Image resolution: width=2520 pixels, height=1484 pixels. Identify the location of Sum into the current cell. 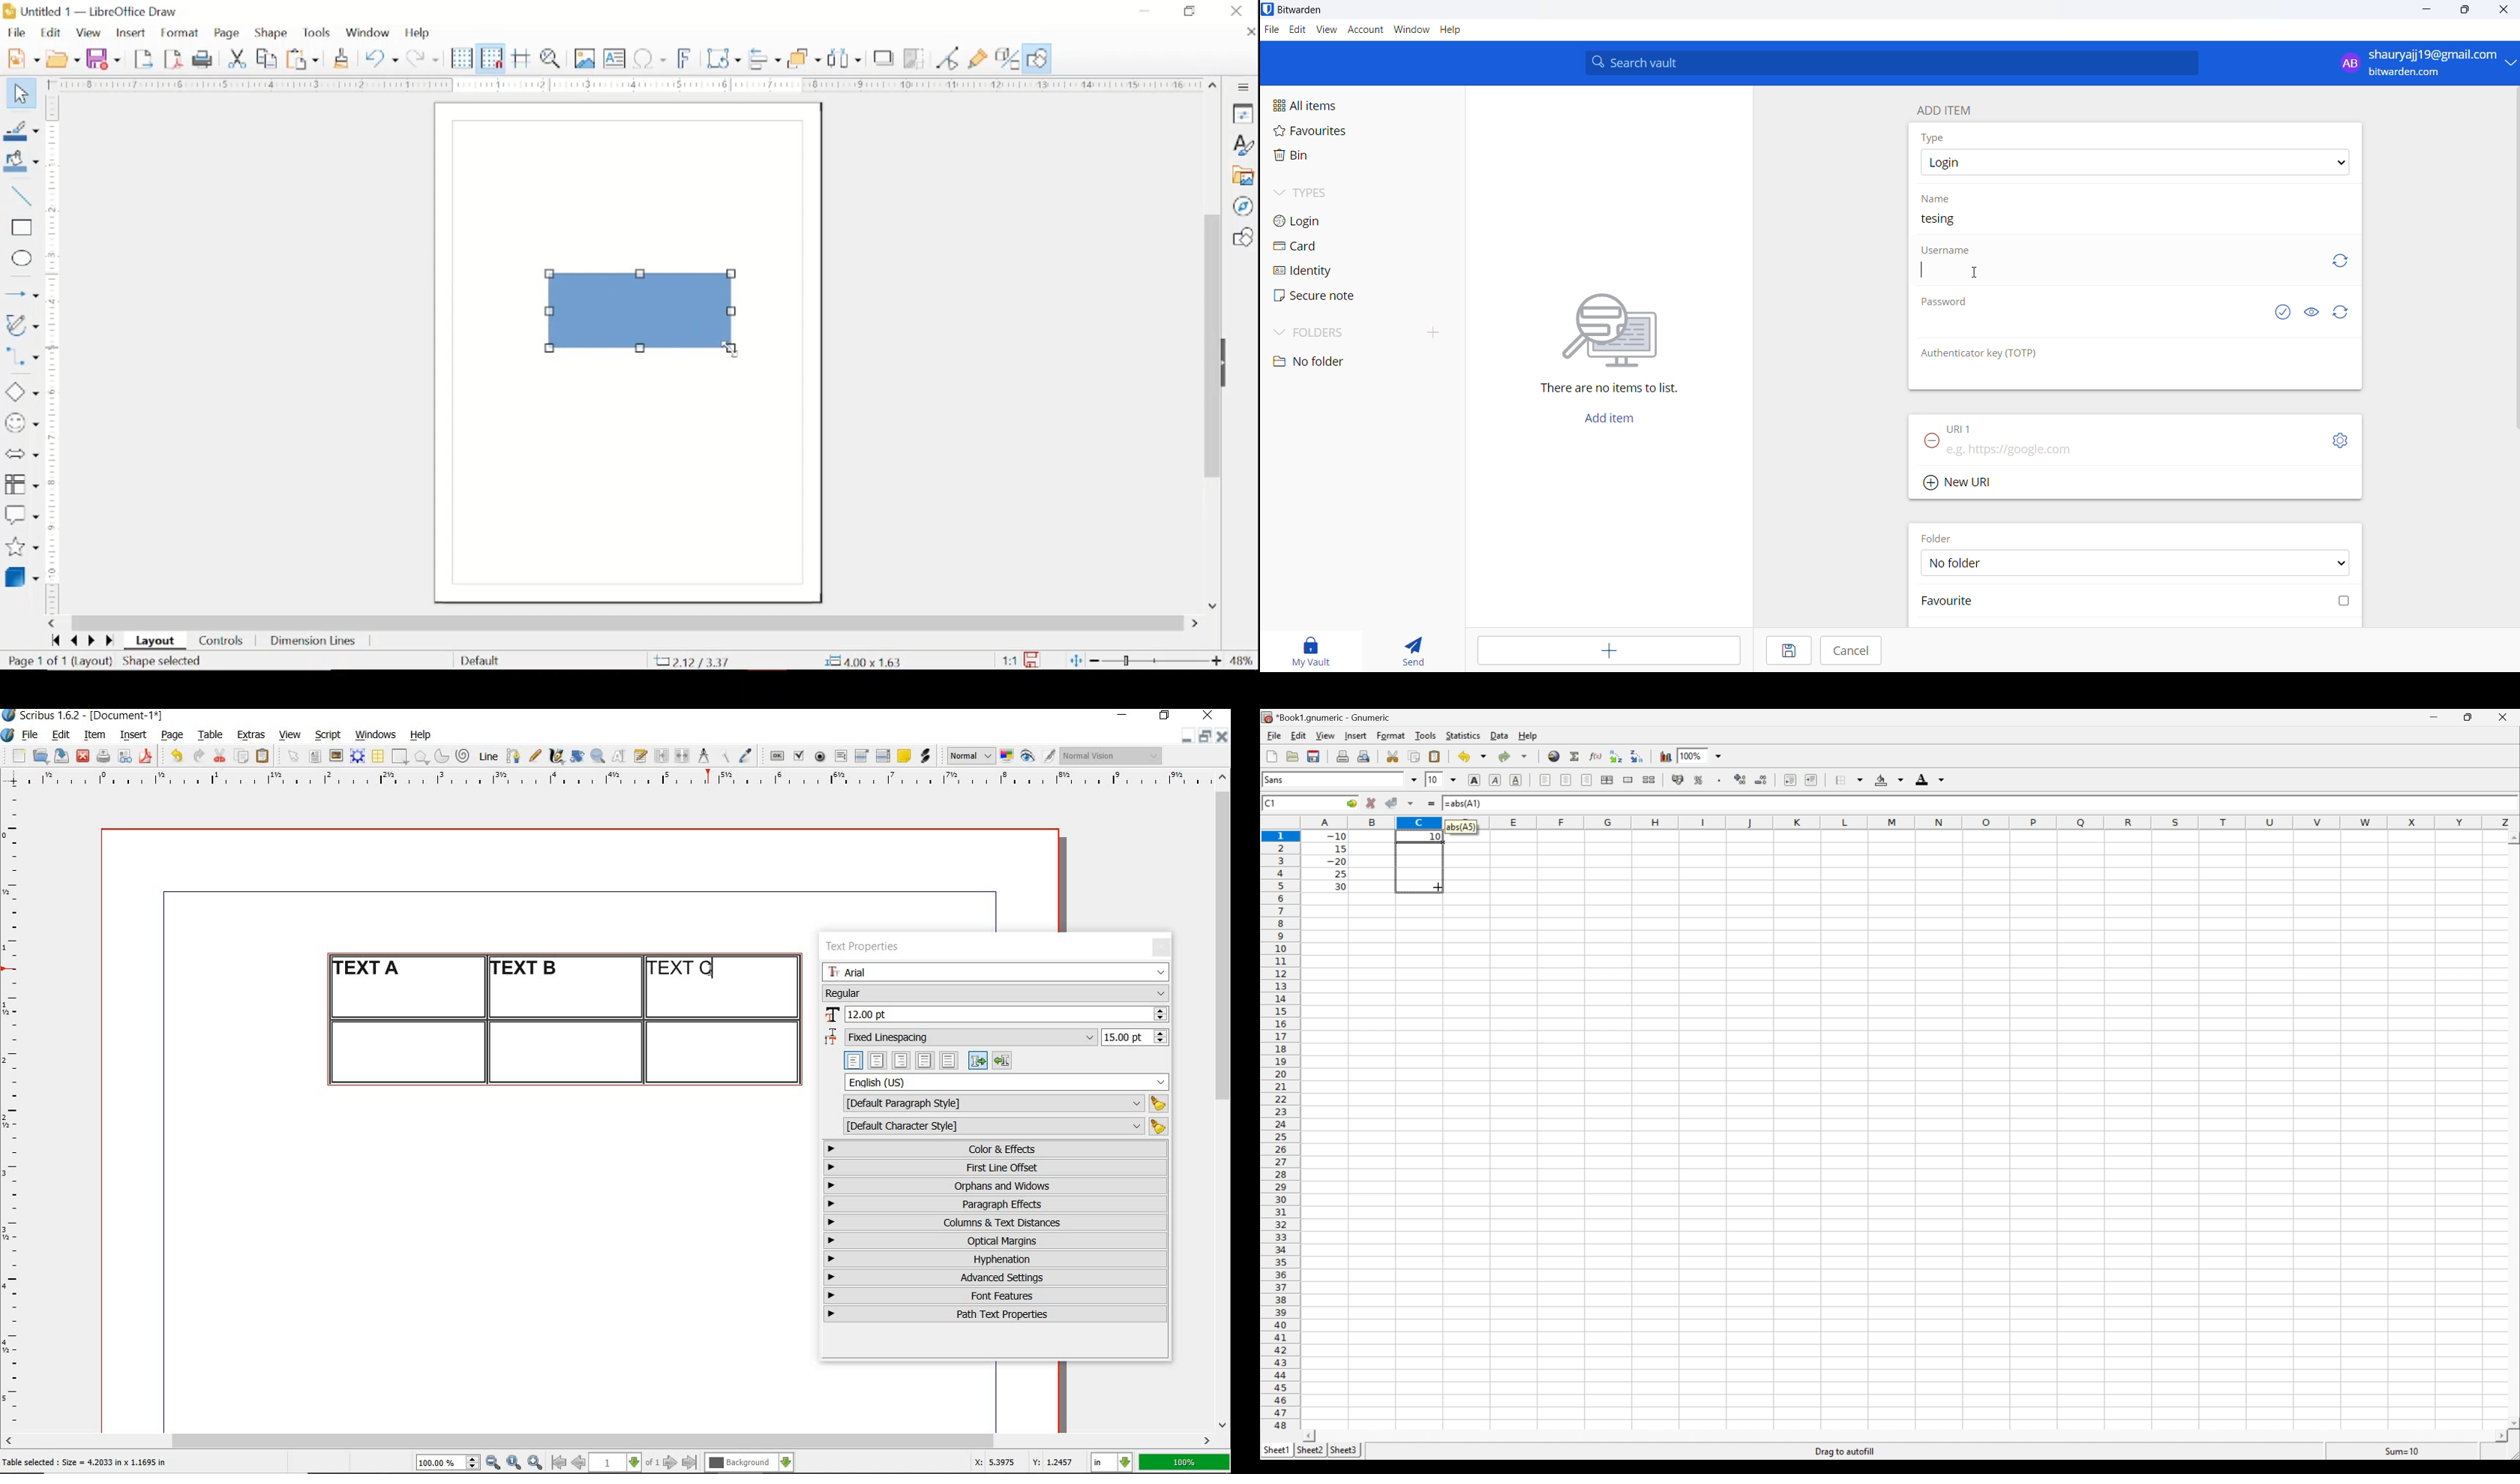
(1575, 756).